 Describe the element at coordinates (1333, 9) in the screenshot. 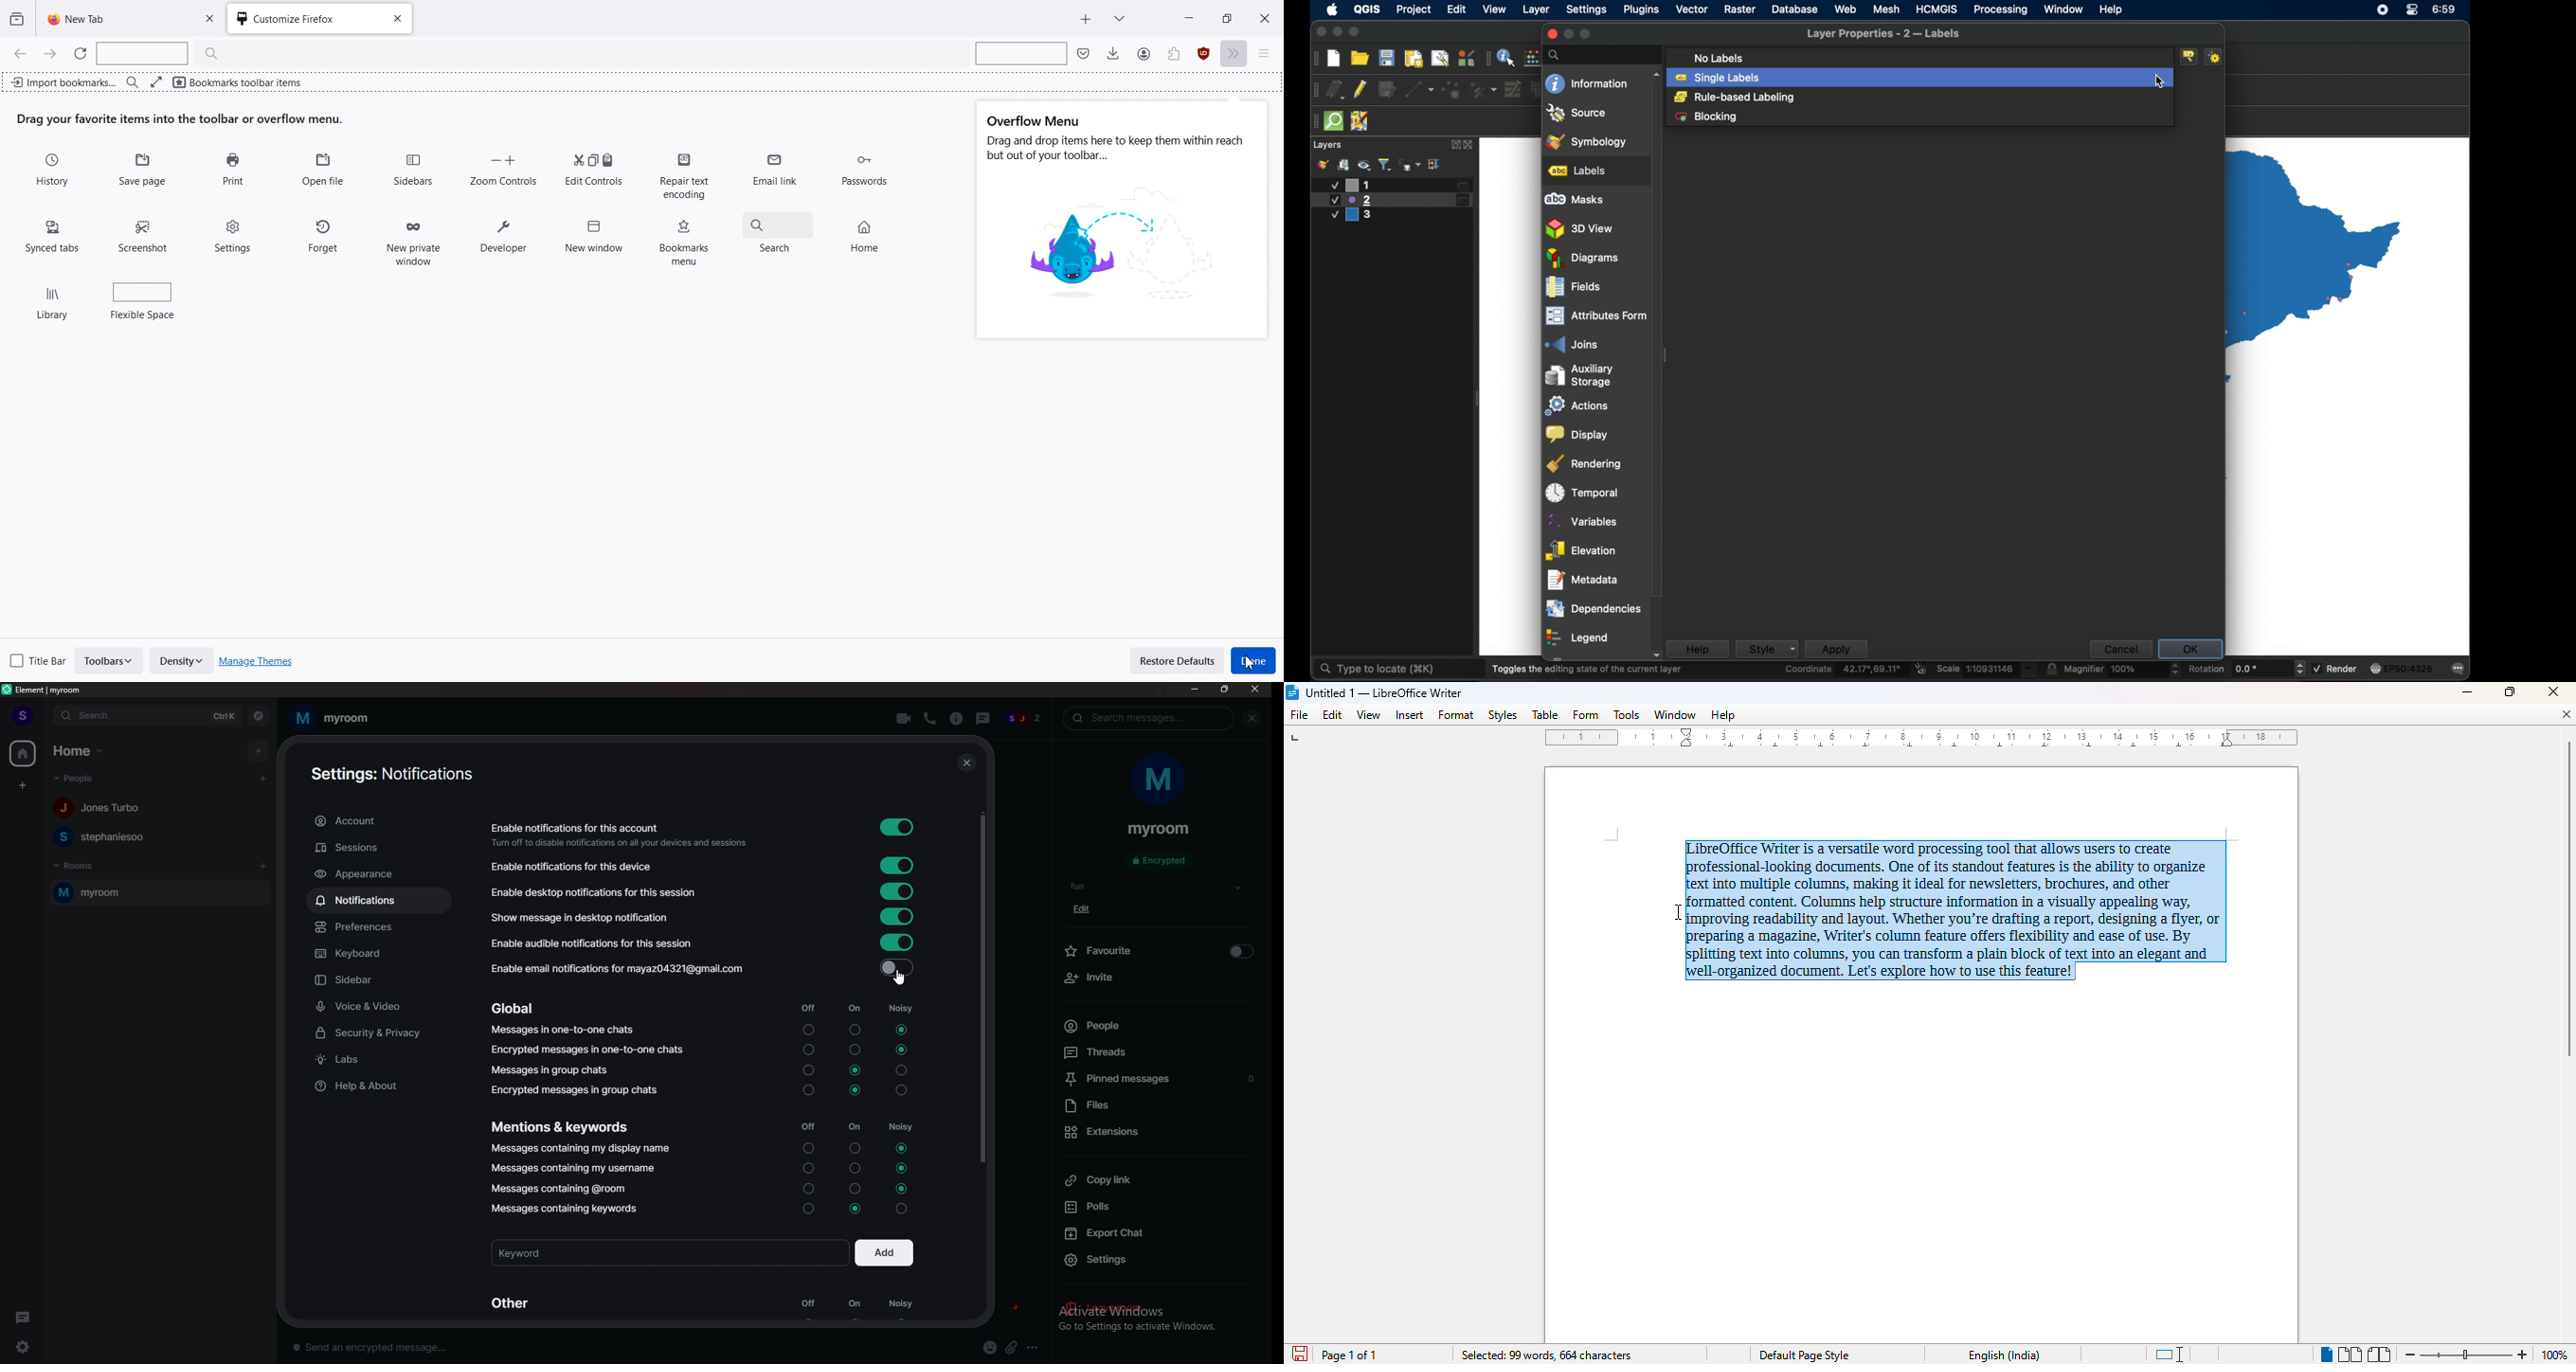

I see `apple icon` at that location.